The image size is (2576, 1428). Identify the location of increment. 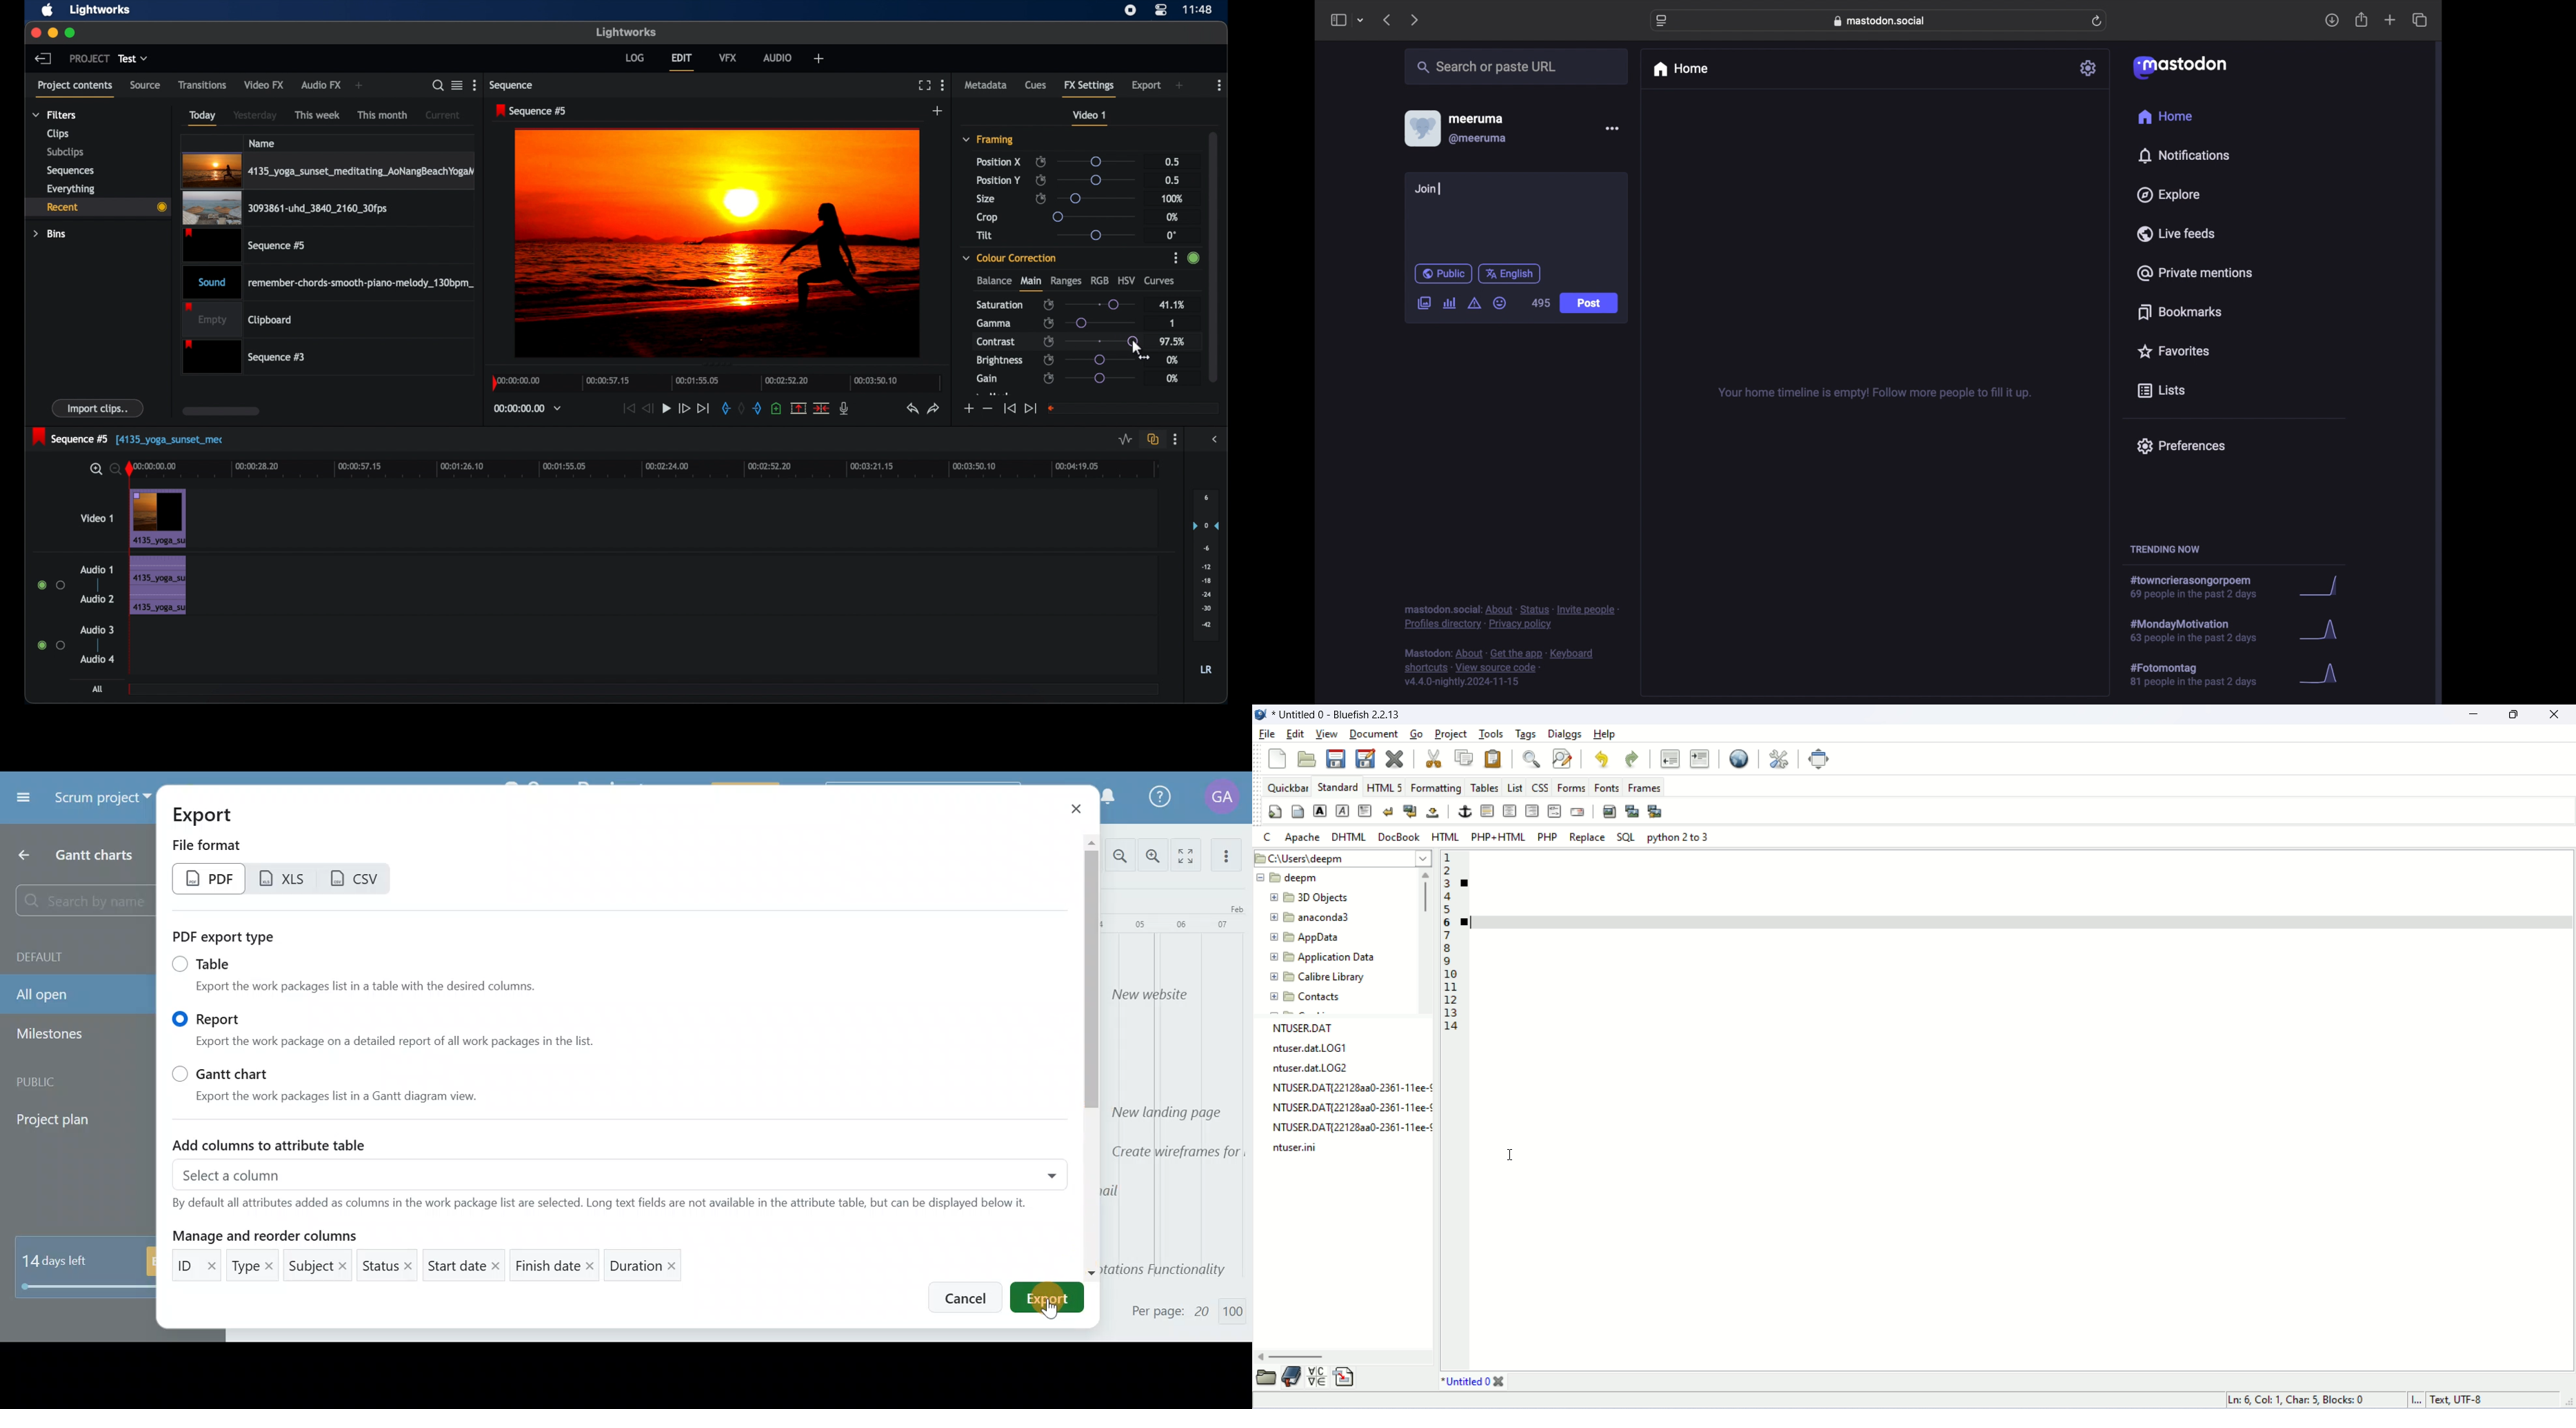
(968, 408).